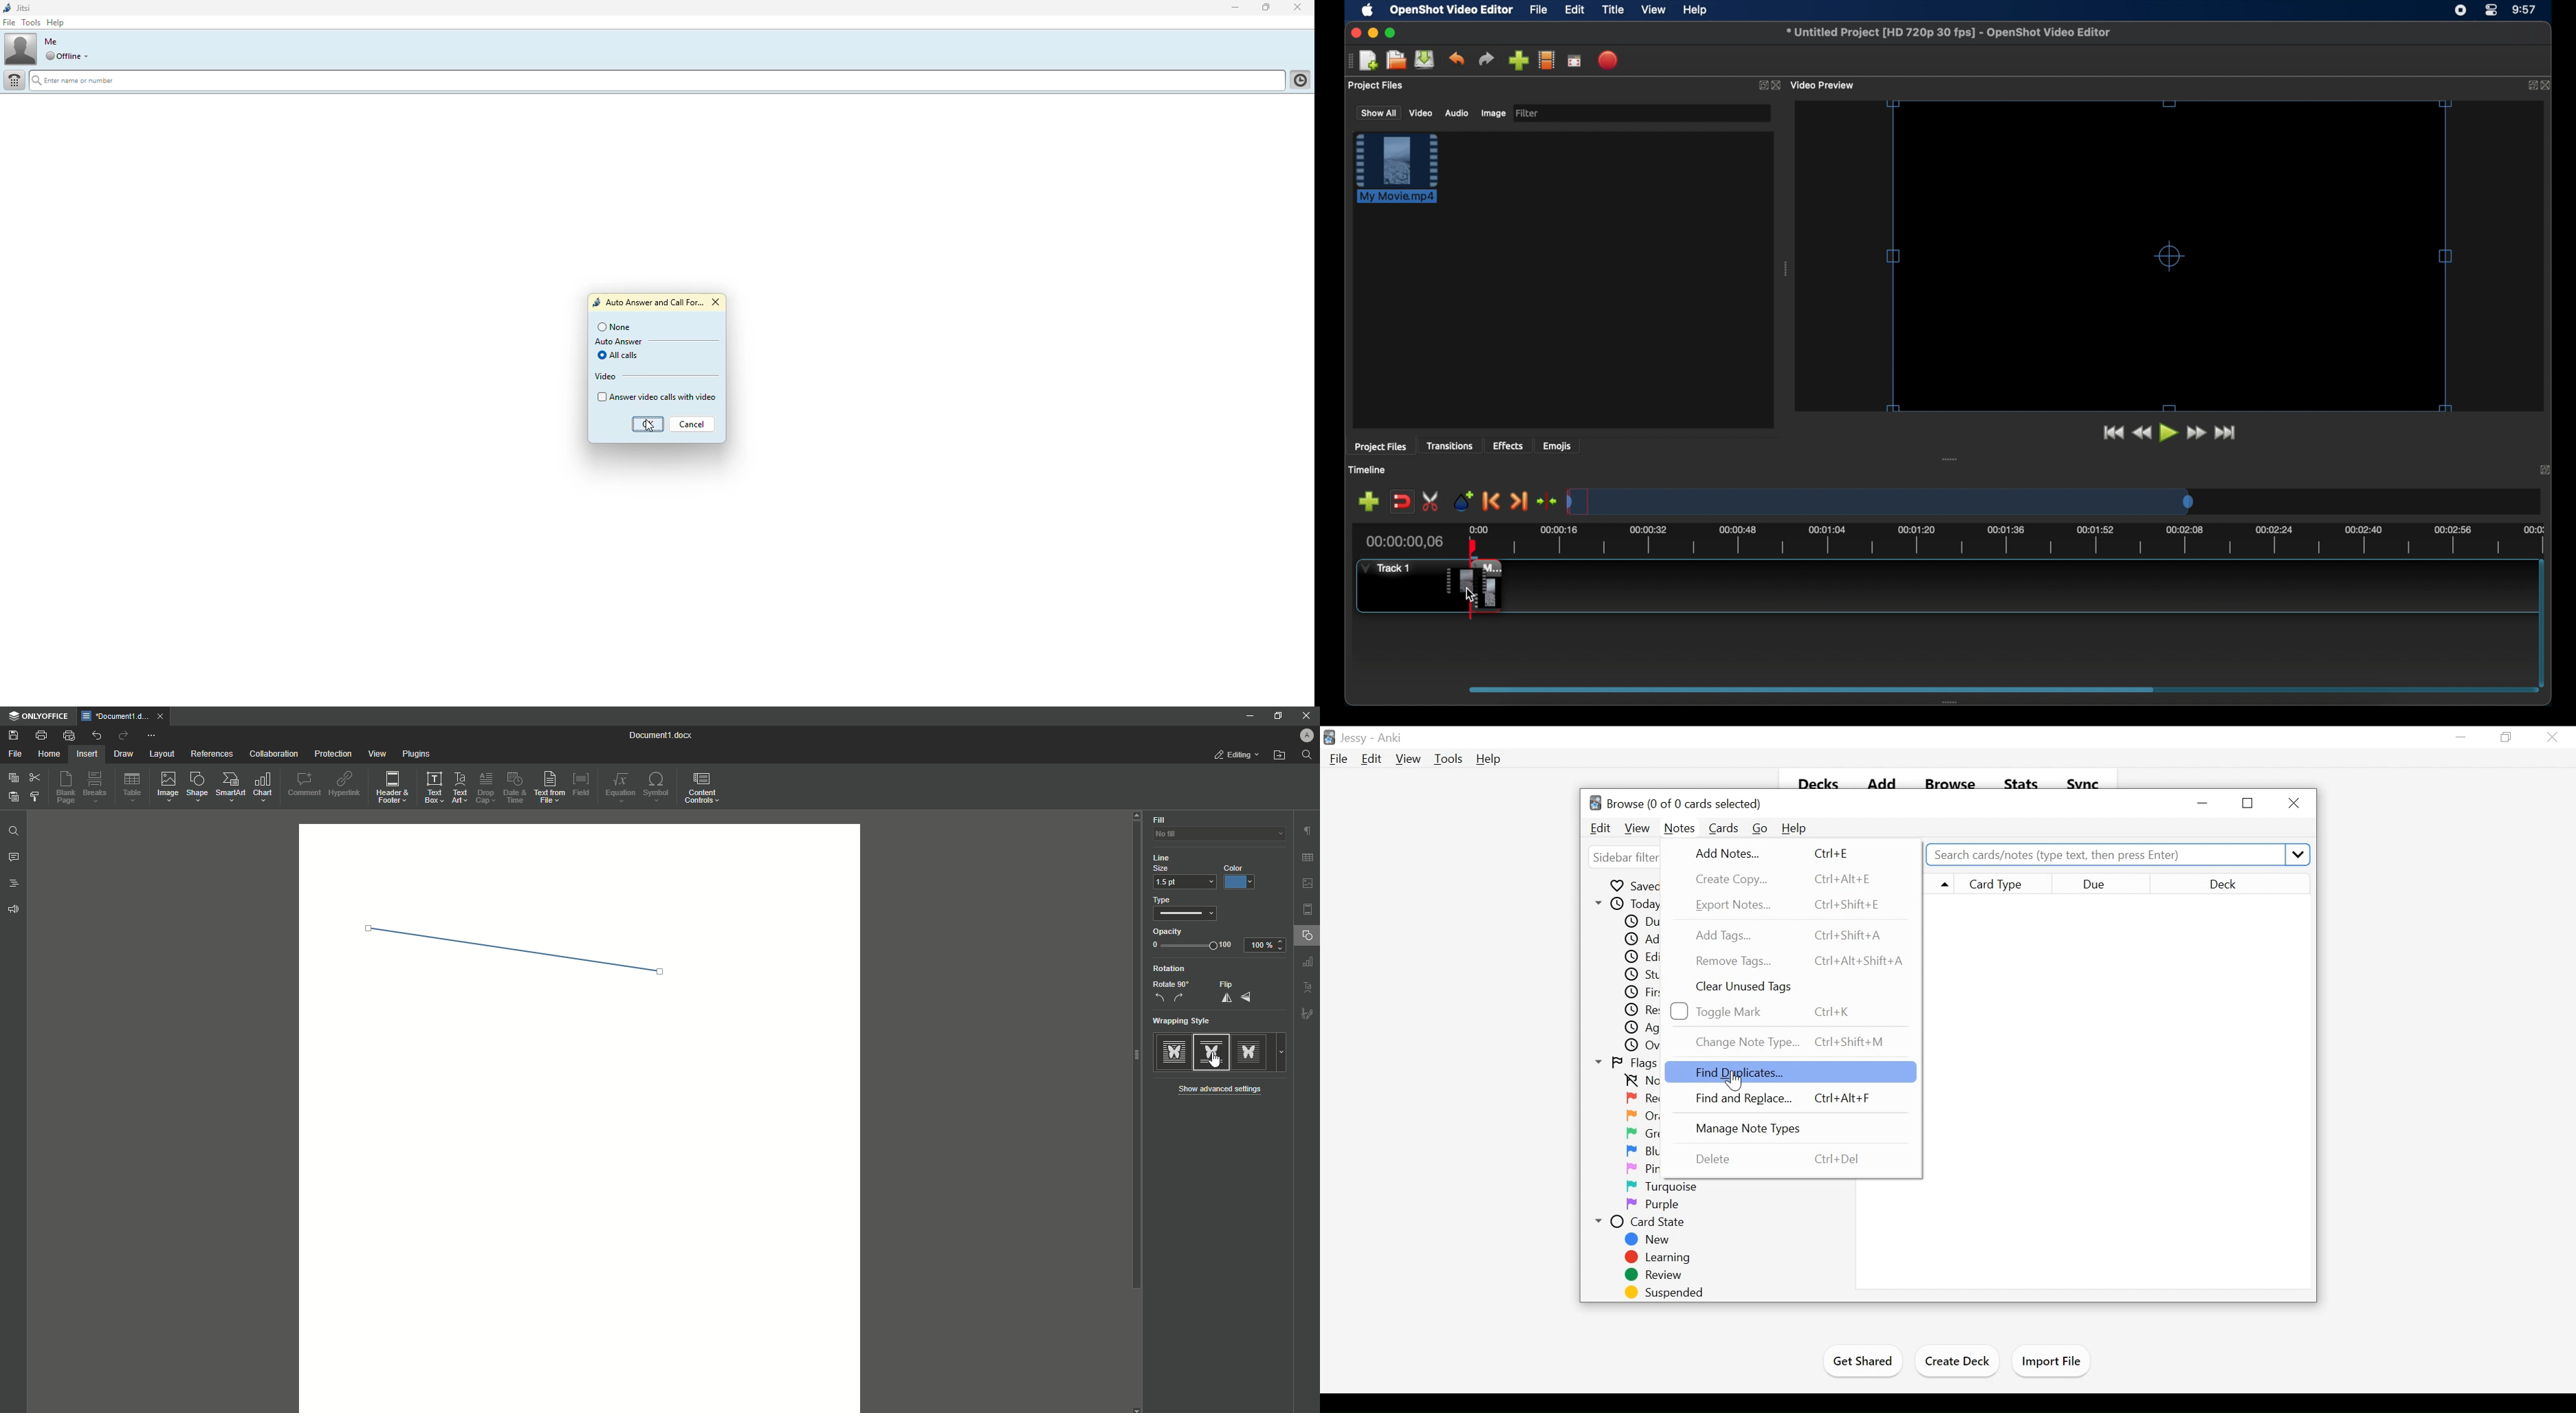 This screenshot has height=1428, width=2576. I want to click on Cursor, so click(1211, 1060).